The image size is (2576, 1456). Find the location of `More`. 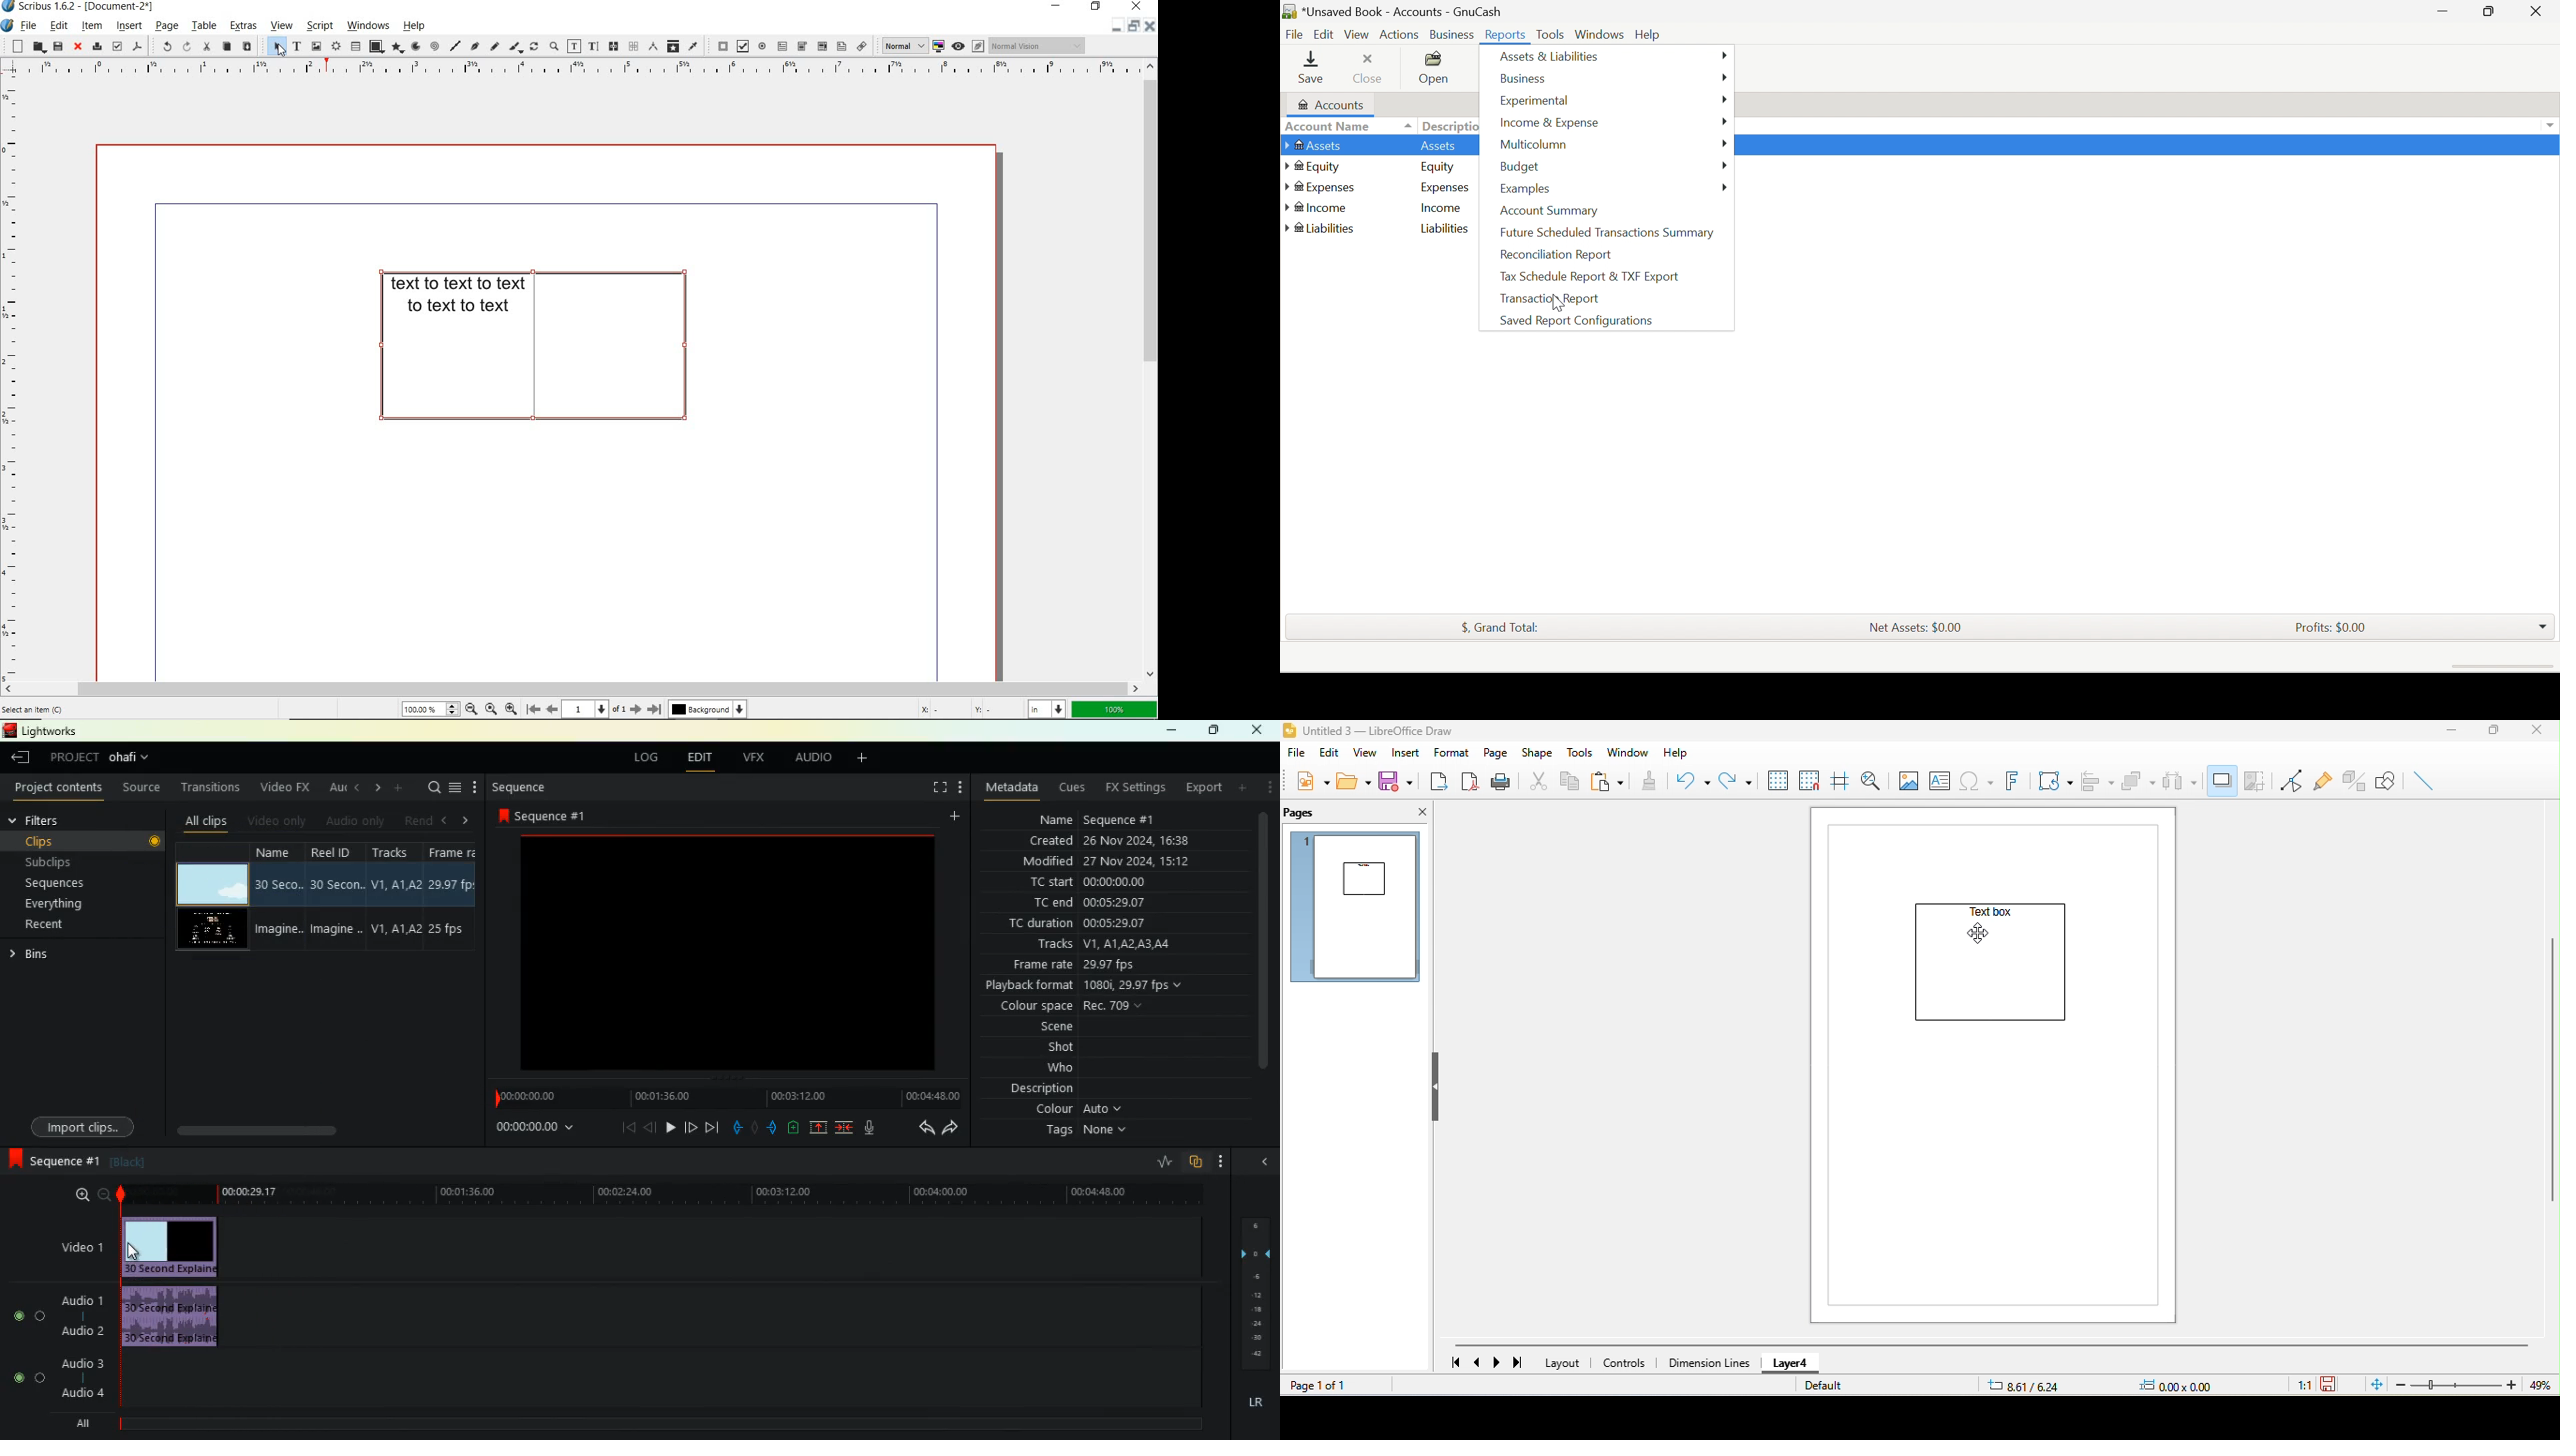

More is located at coordinates (1726, 143).